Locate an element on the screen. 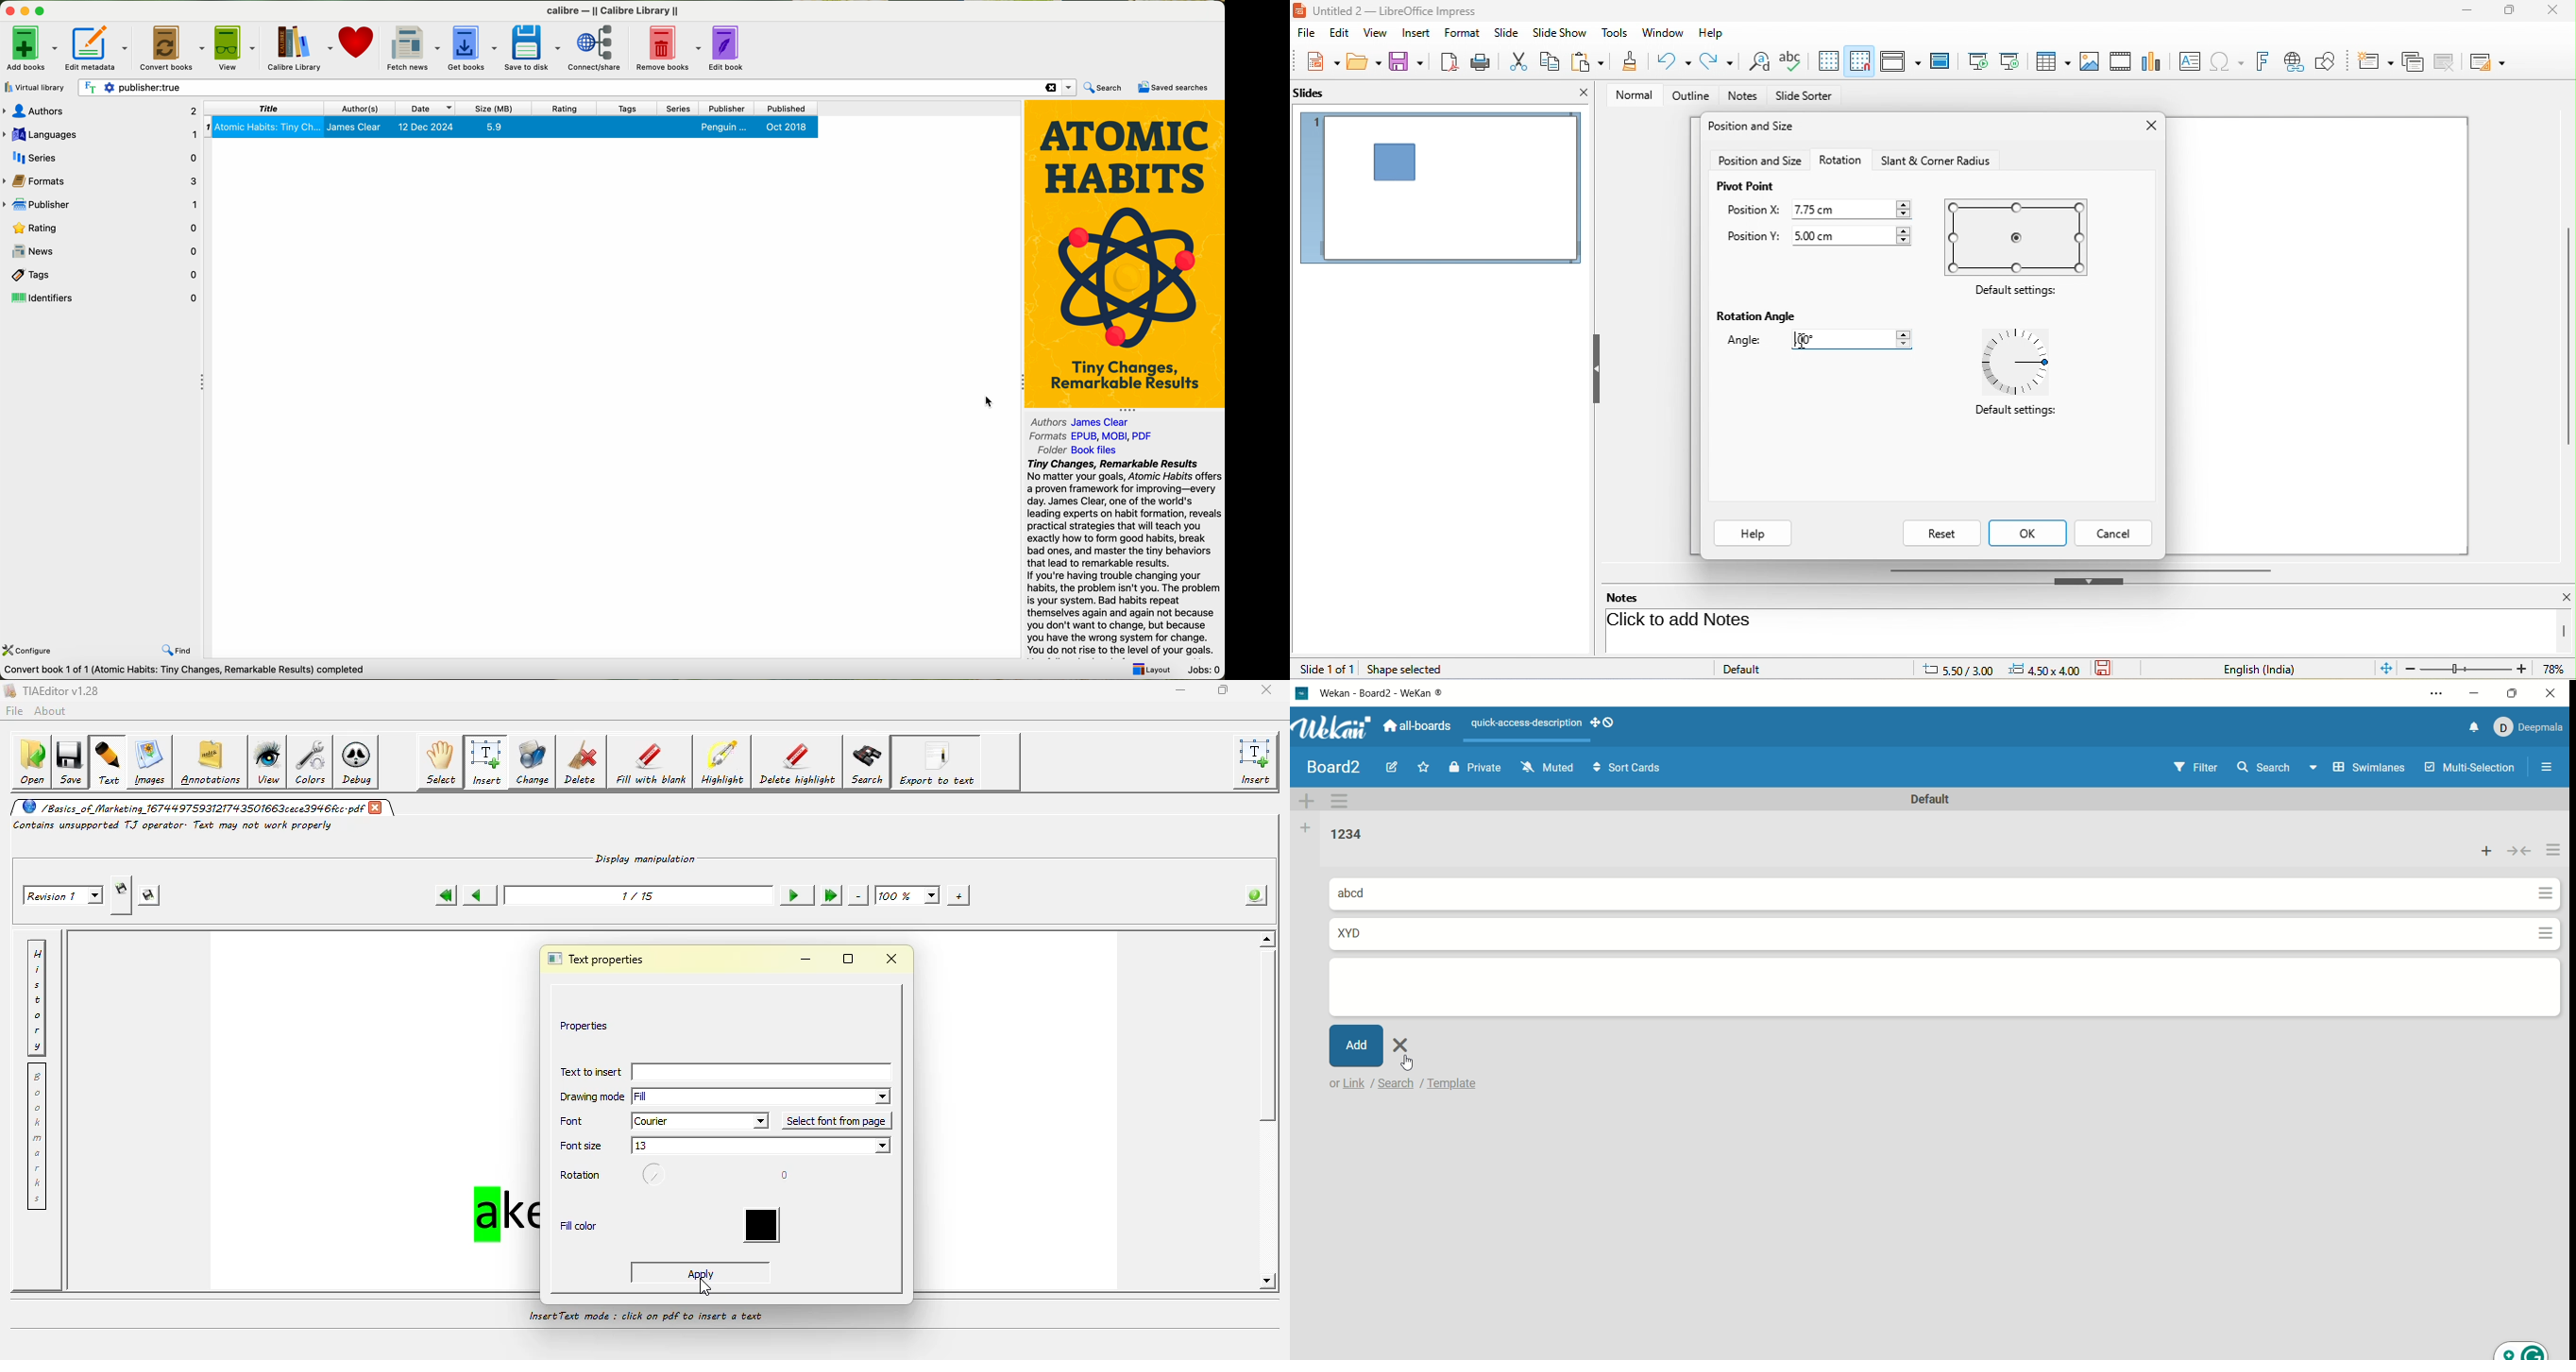  help is located at coordinates (1713, 31).